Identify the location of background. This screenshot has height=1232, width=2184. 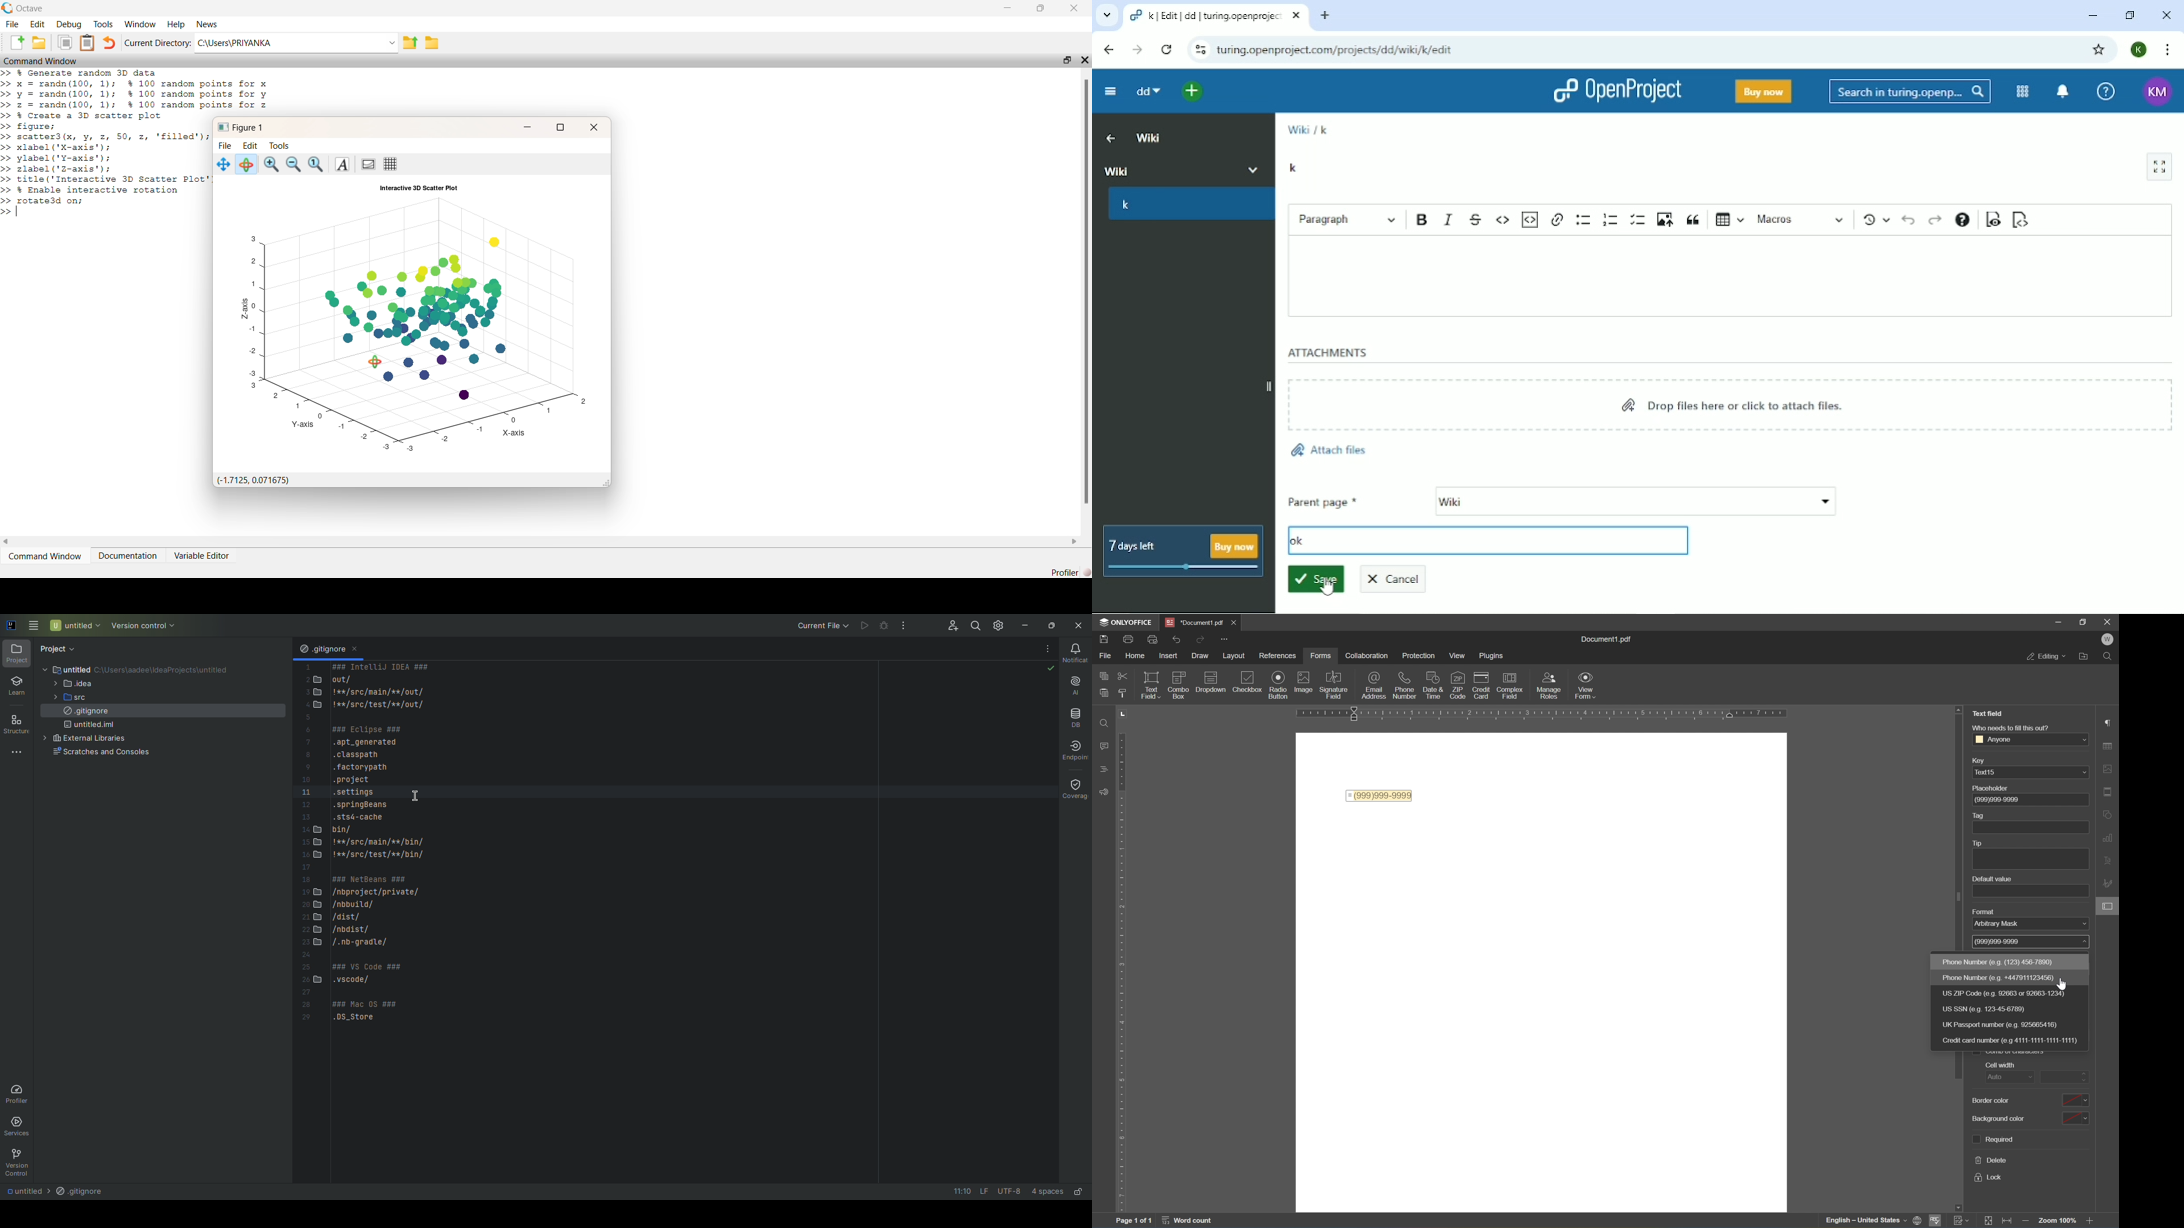
(367, 165).